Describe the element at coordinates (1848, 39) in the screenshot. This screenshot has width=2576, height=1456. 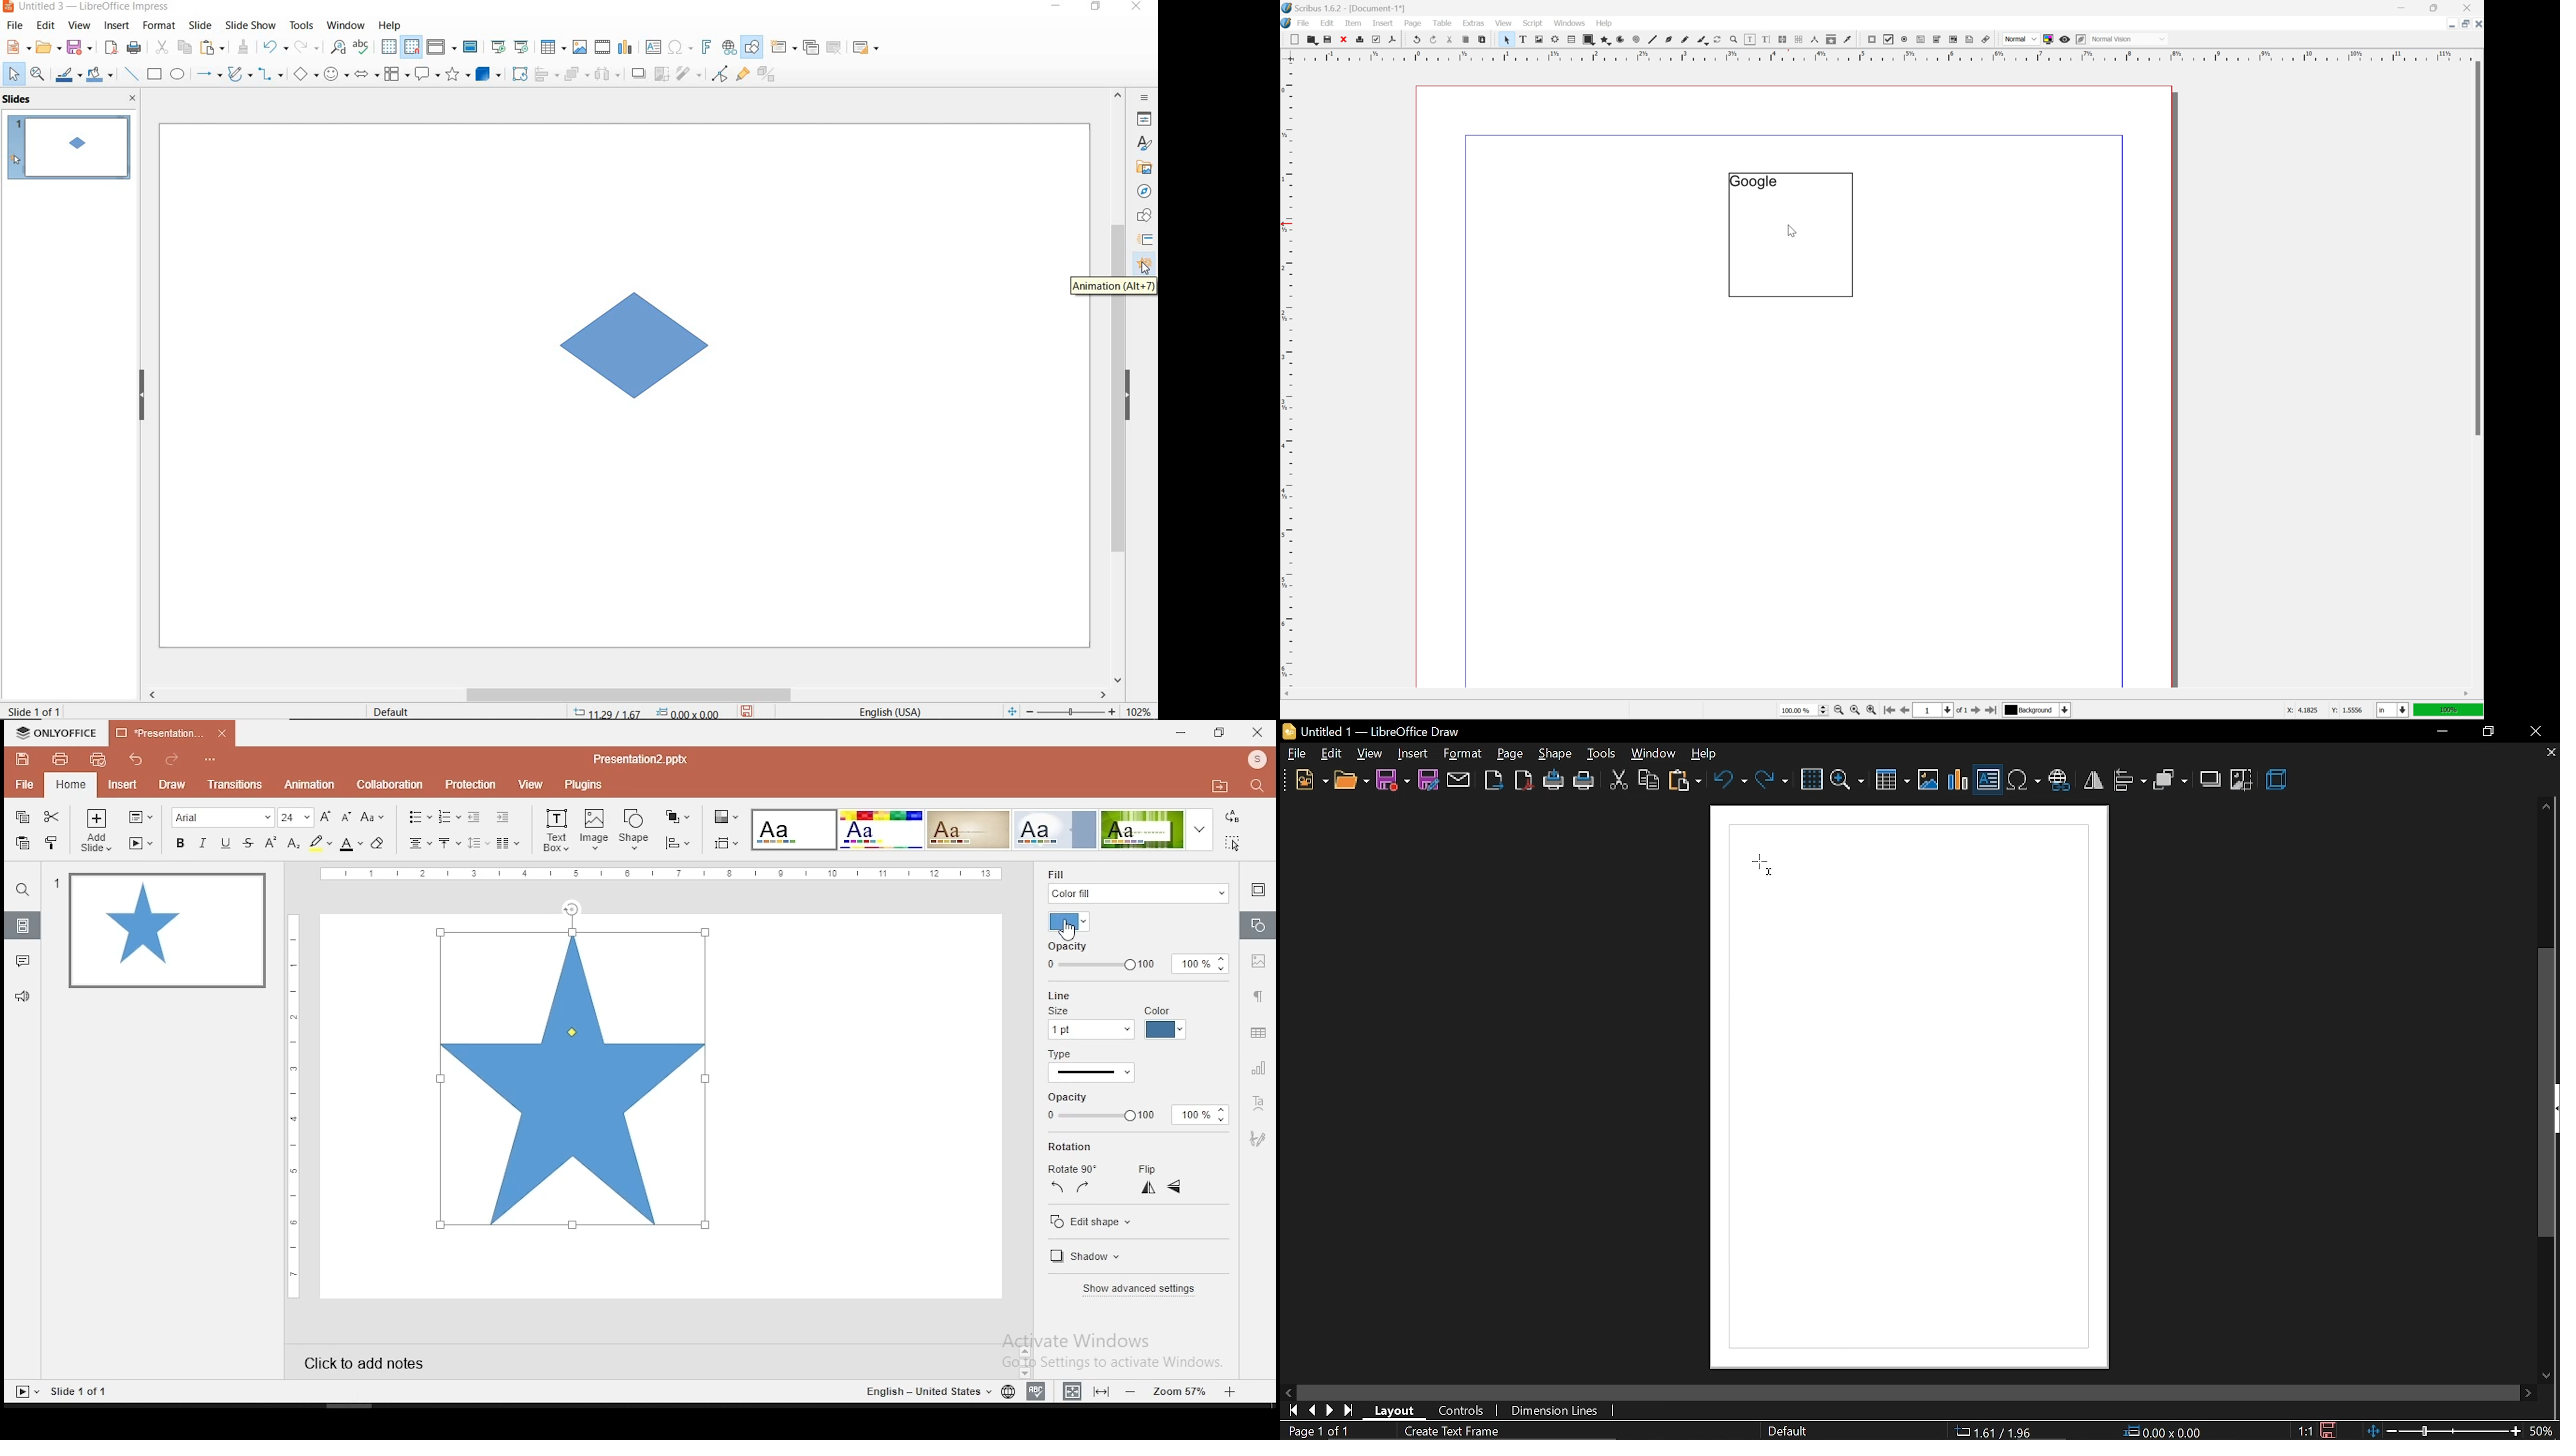
I see `eye dropper` at that location.